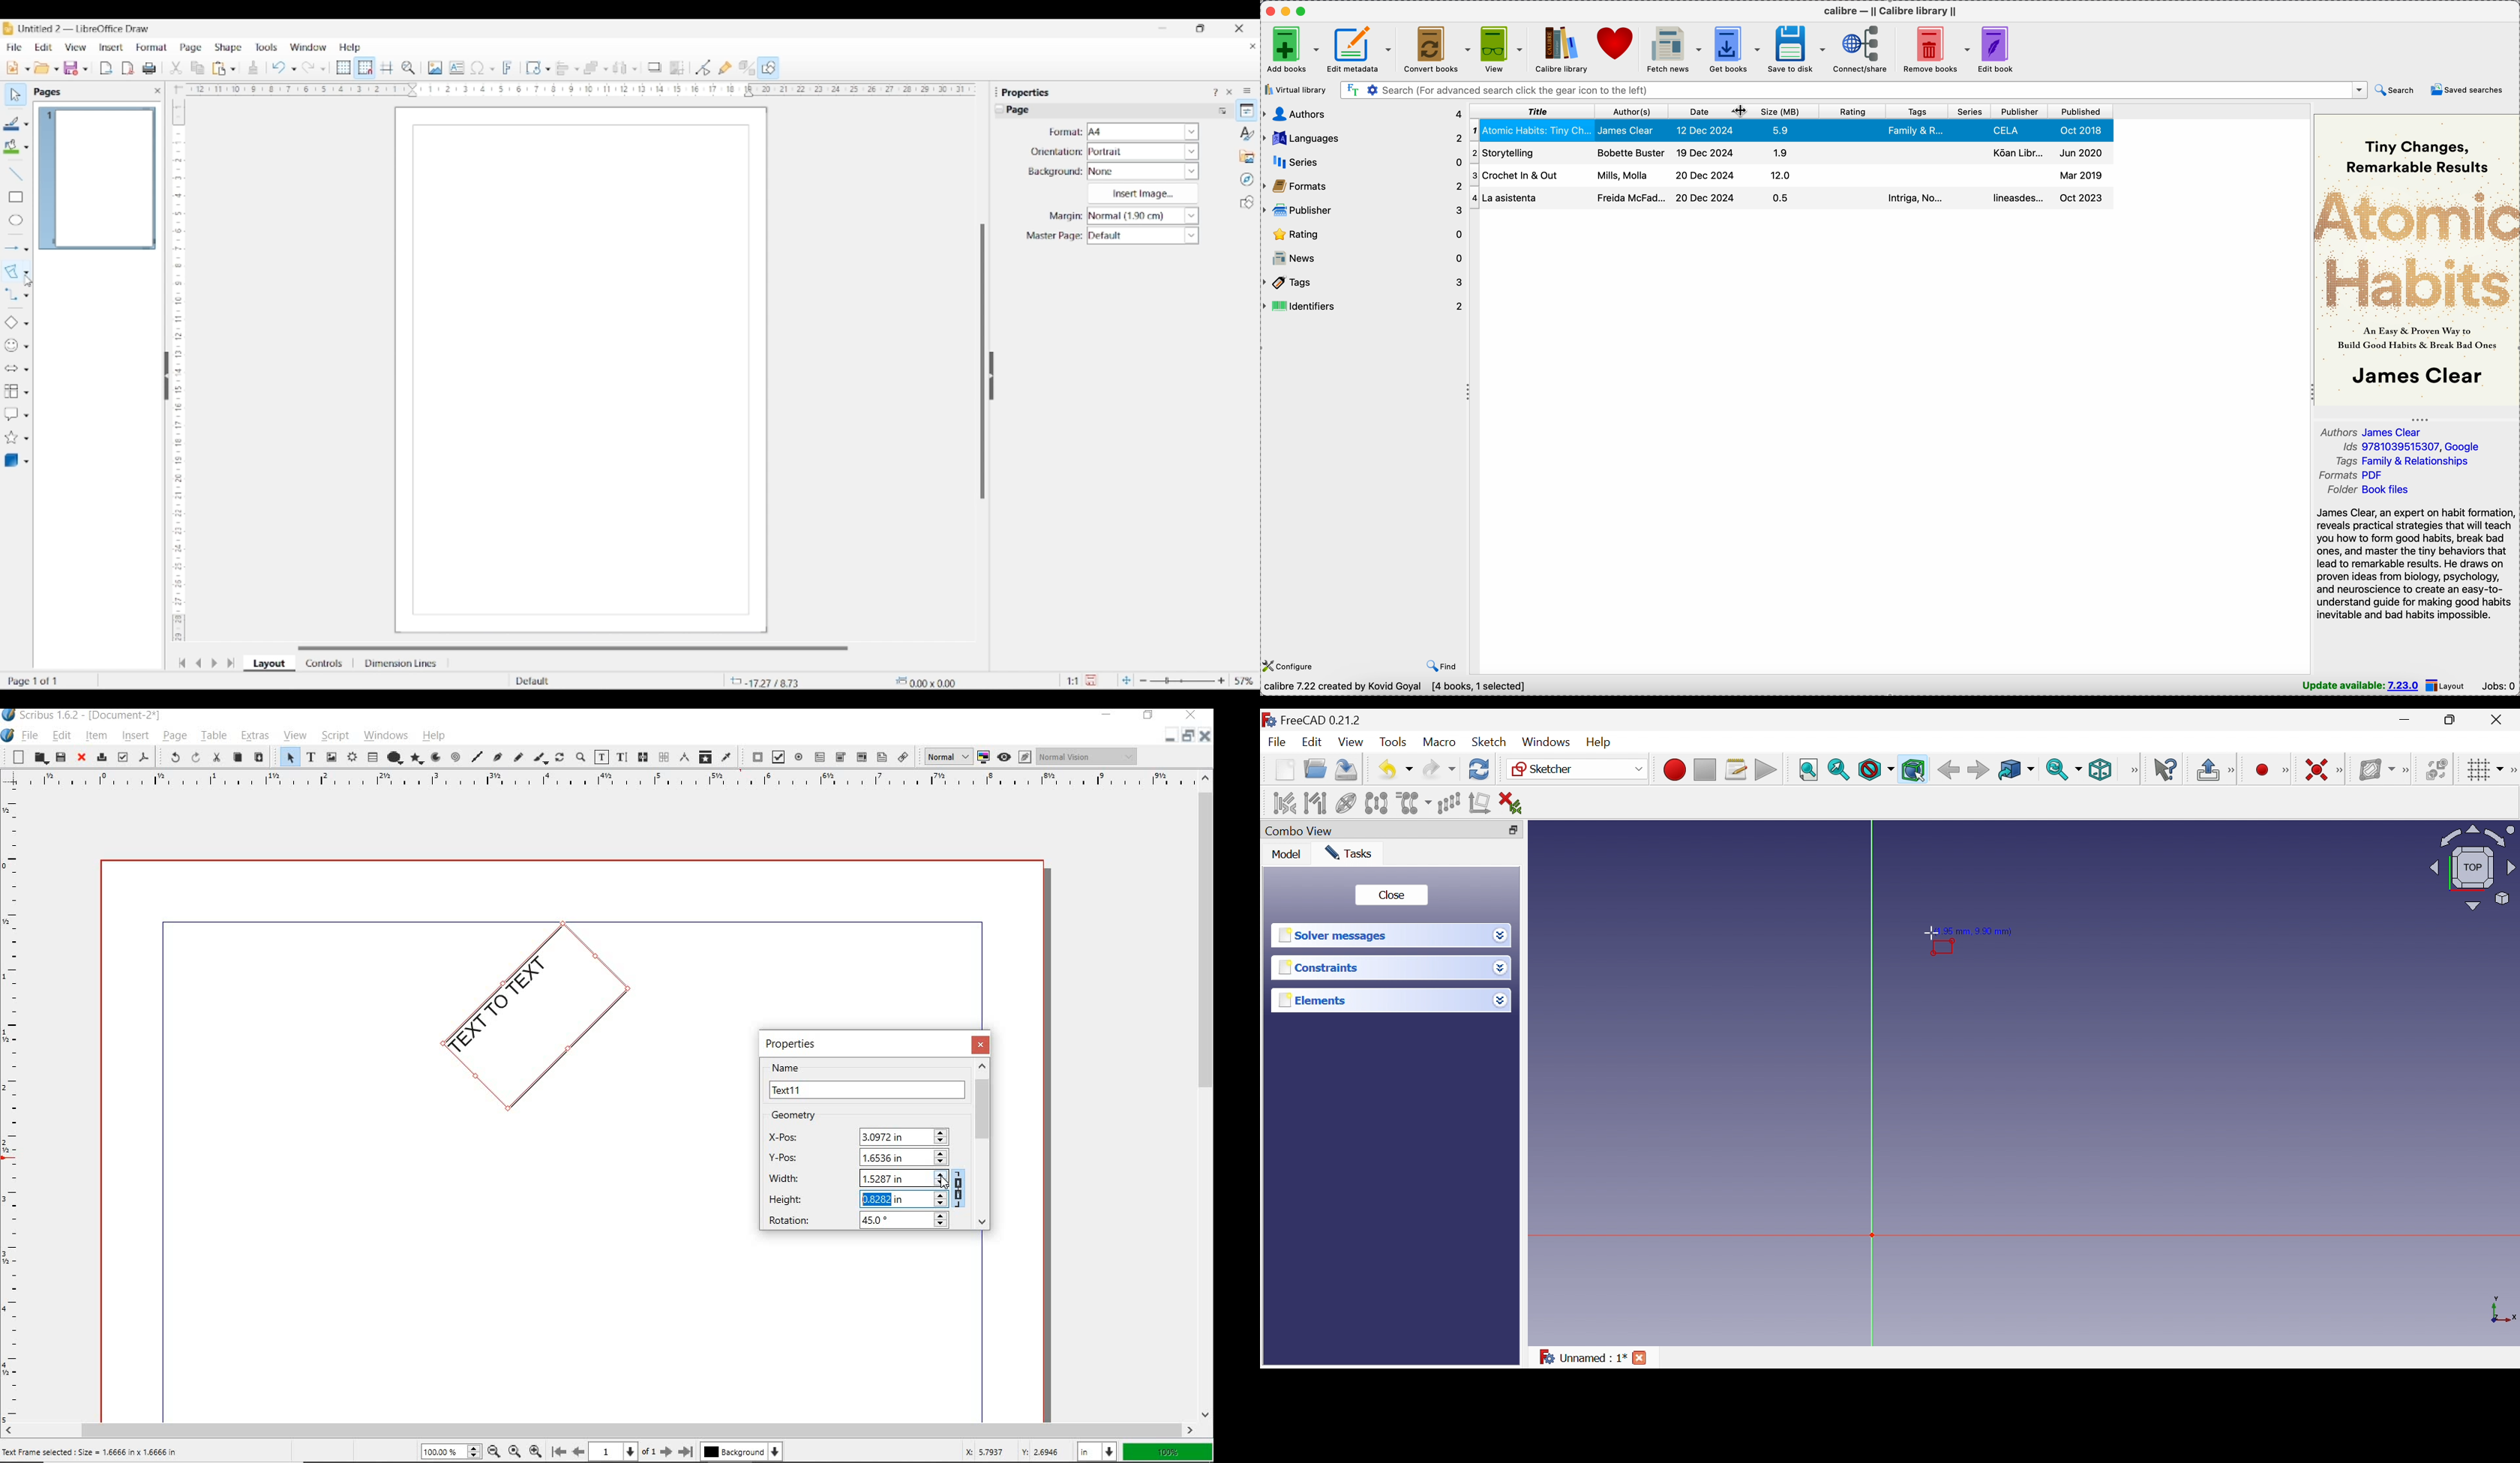 This screenshot has height=1484, width=2520. What do you see at coordinates (1511, 803) in the screenshot?
I see `Delete all constraints` at bounding box center [1511, 803].